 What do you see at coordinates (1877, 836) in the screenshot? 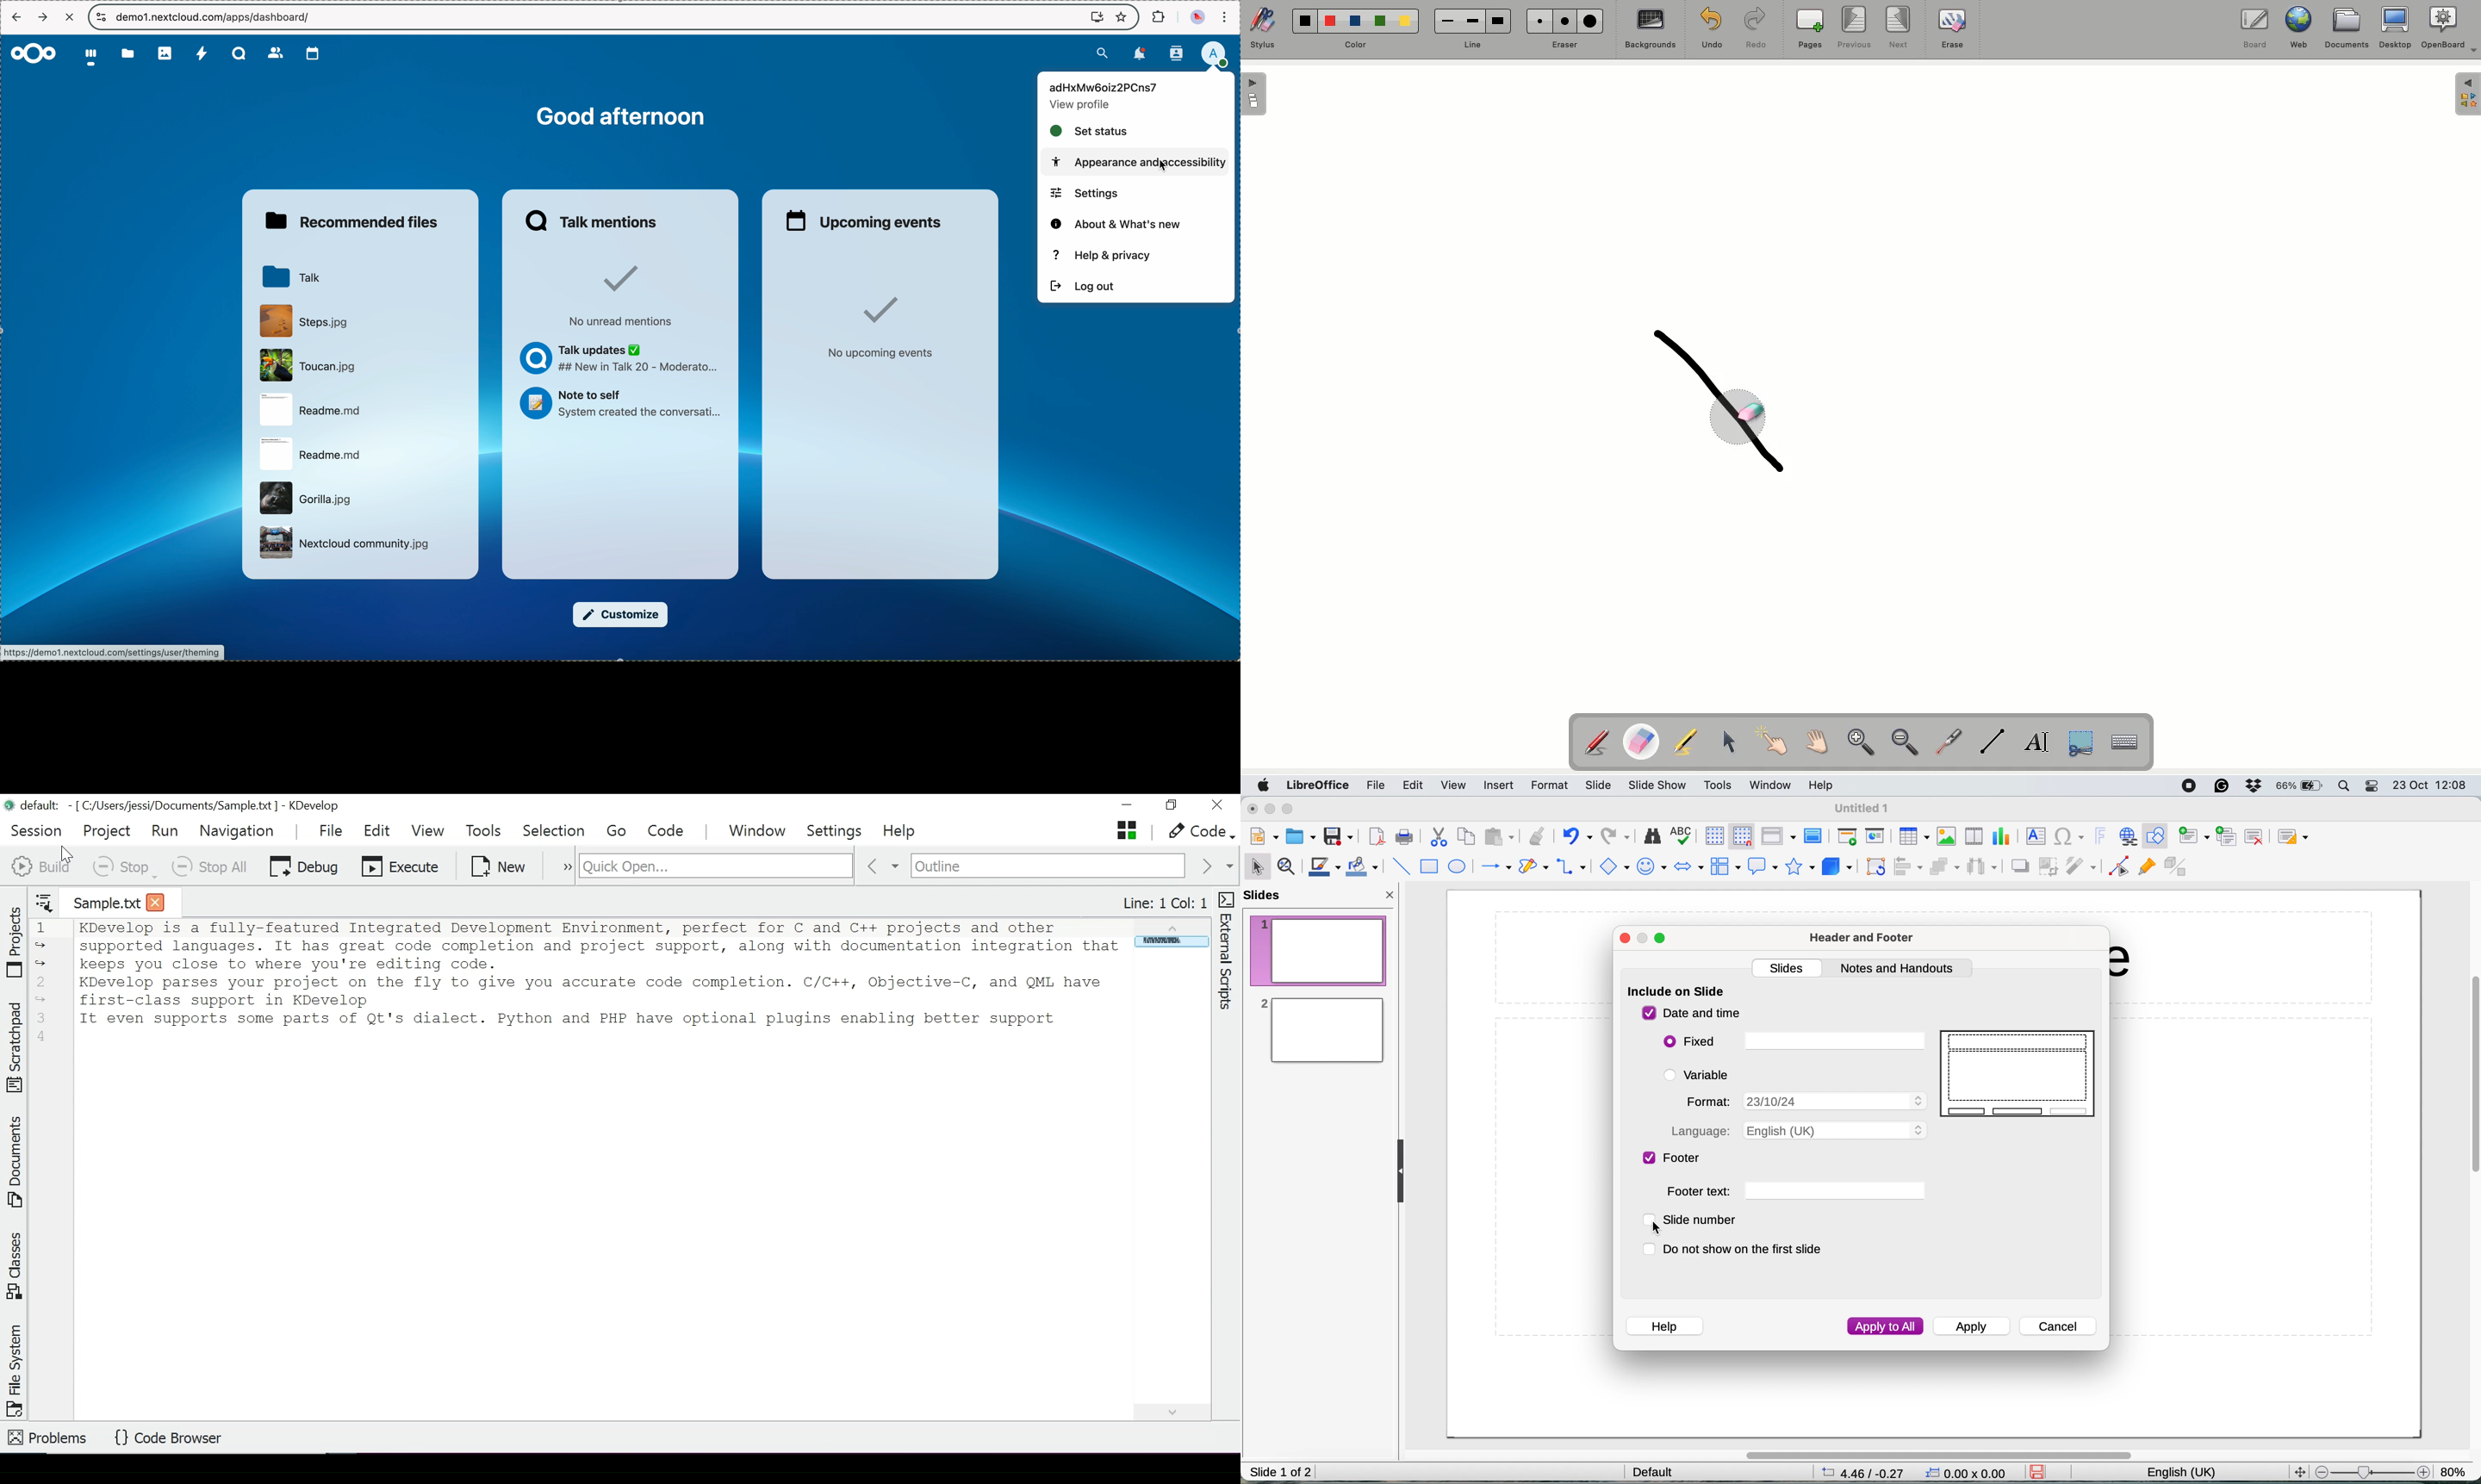
I see `start from current slide` at bounding box center [1877, 836].